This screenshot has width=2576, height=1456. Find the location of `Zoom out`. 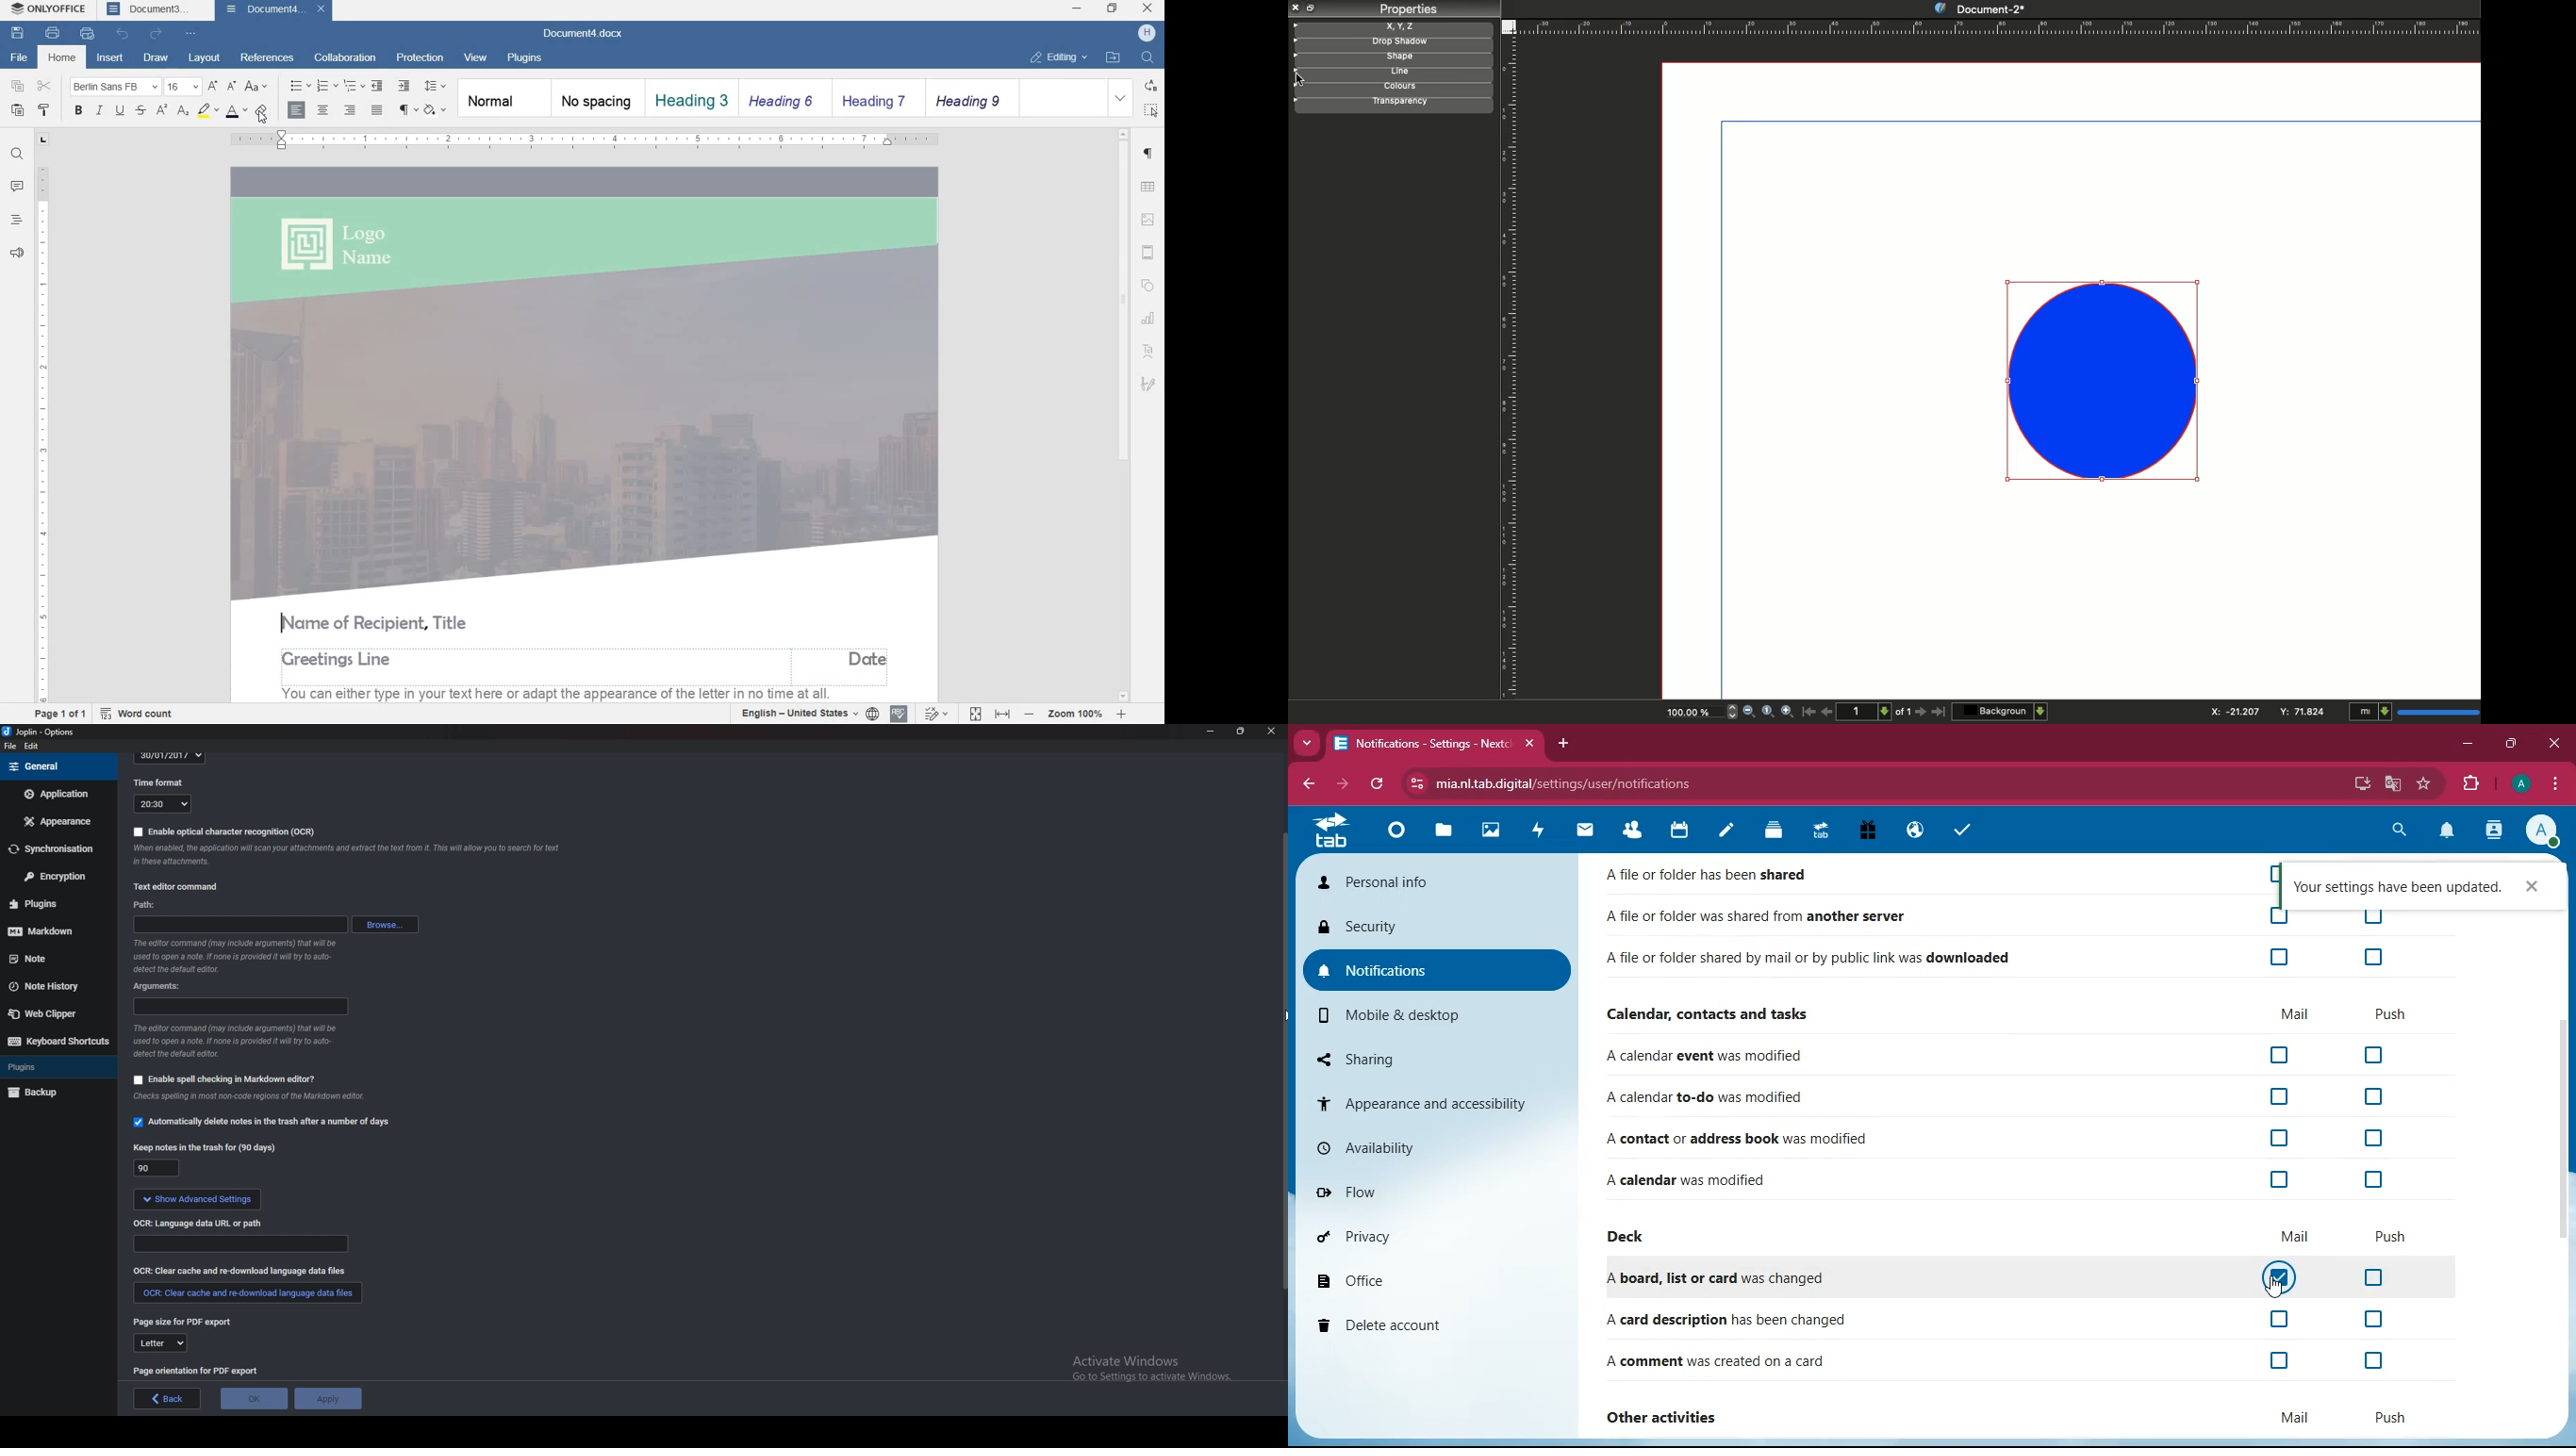

Zoom out is located at coordinates (1749, 712).